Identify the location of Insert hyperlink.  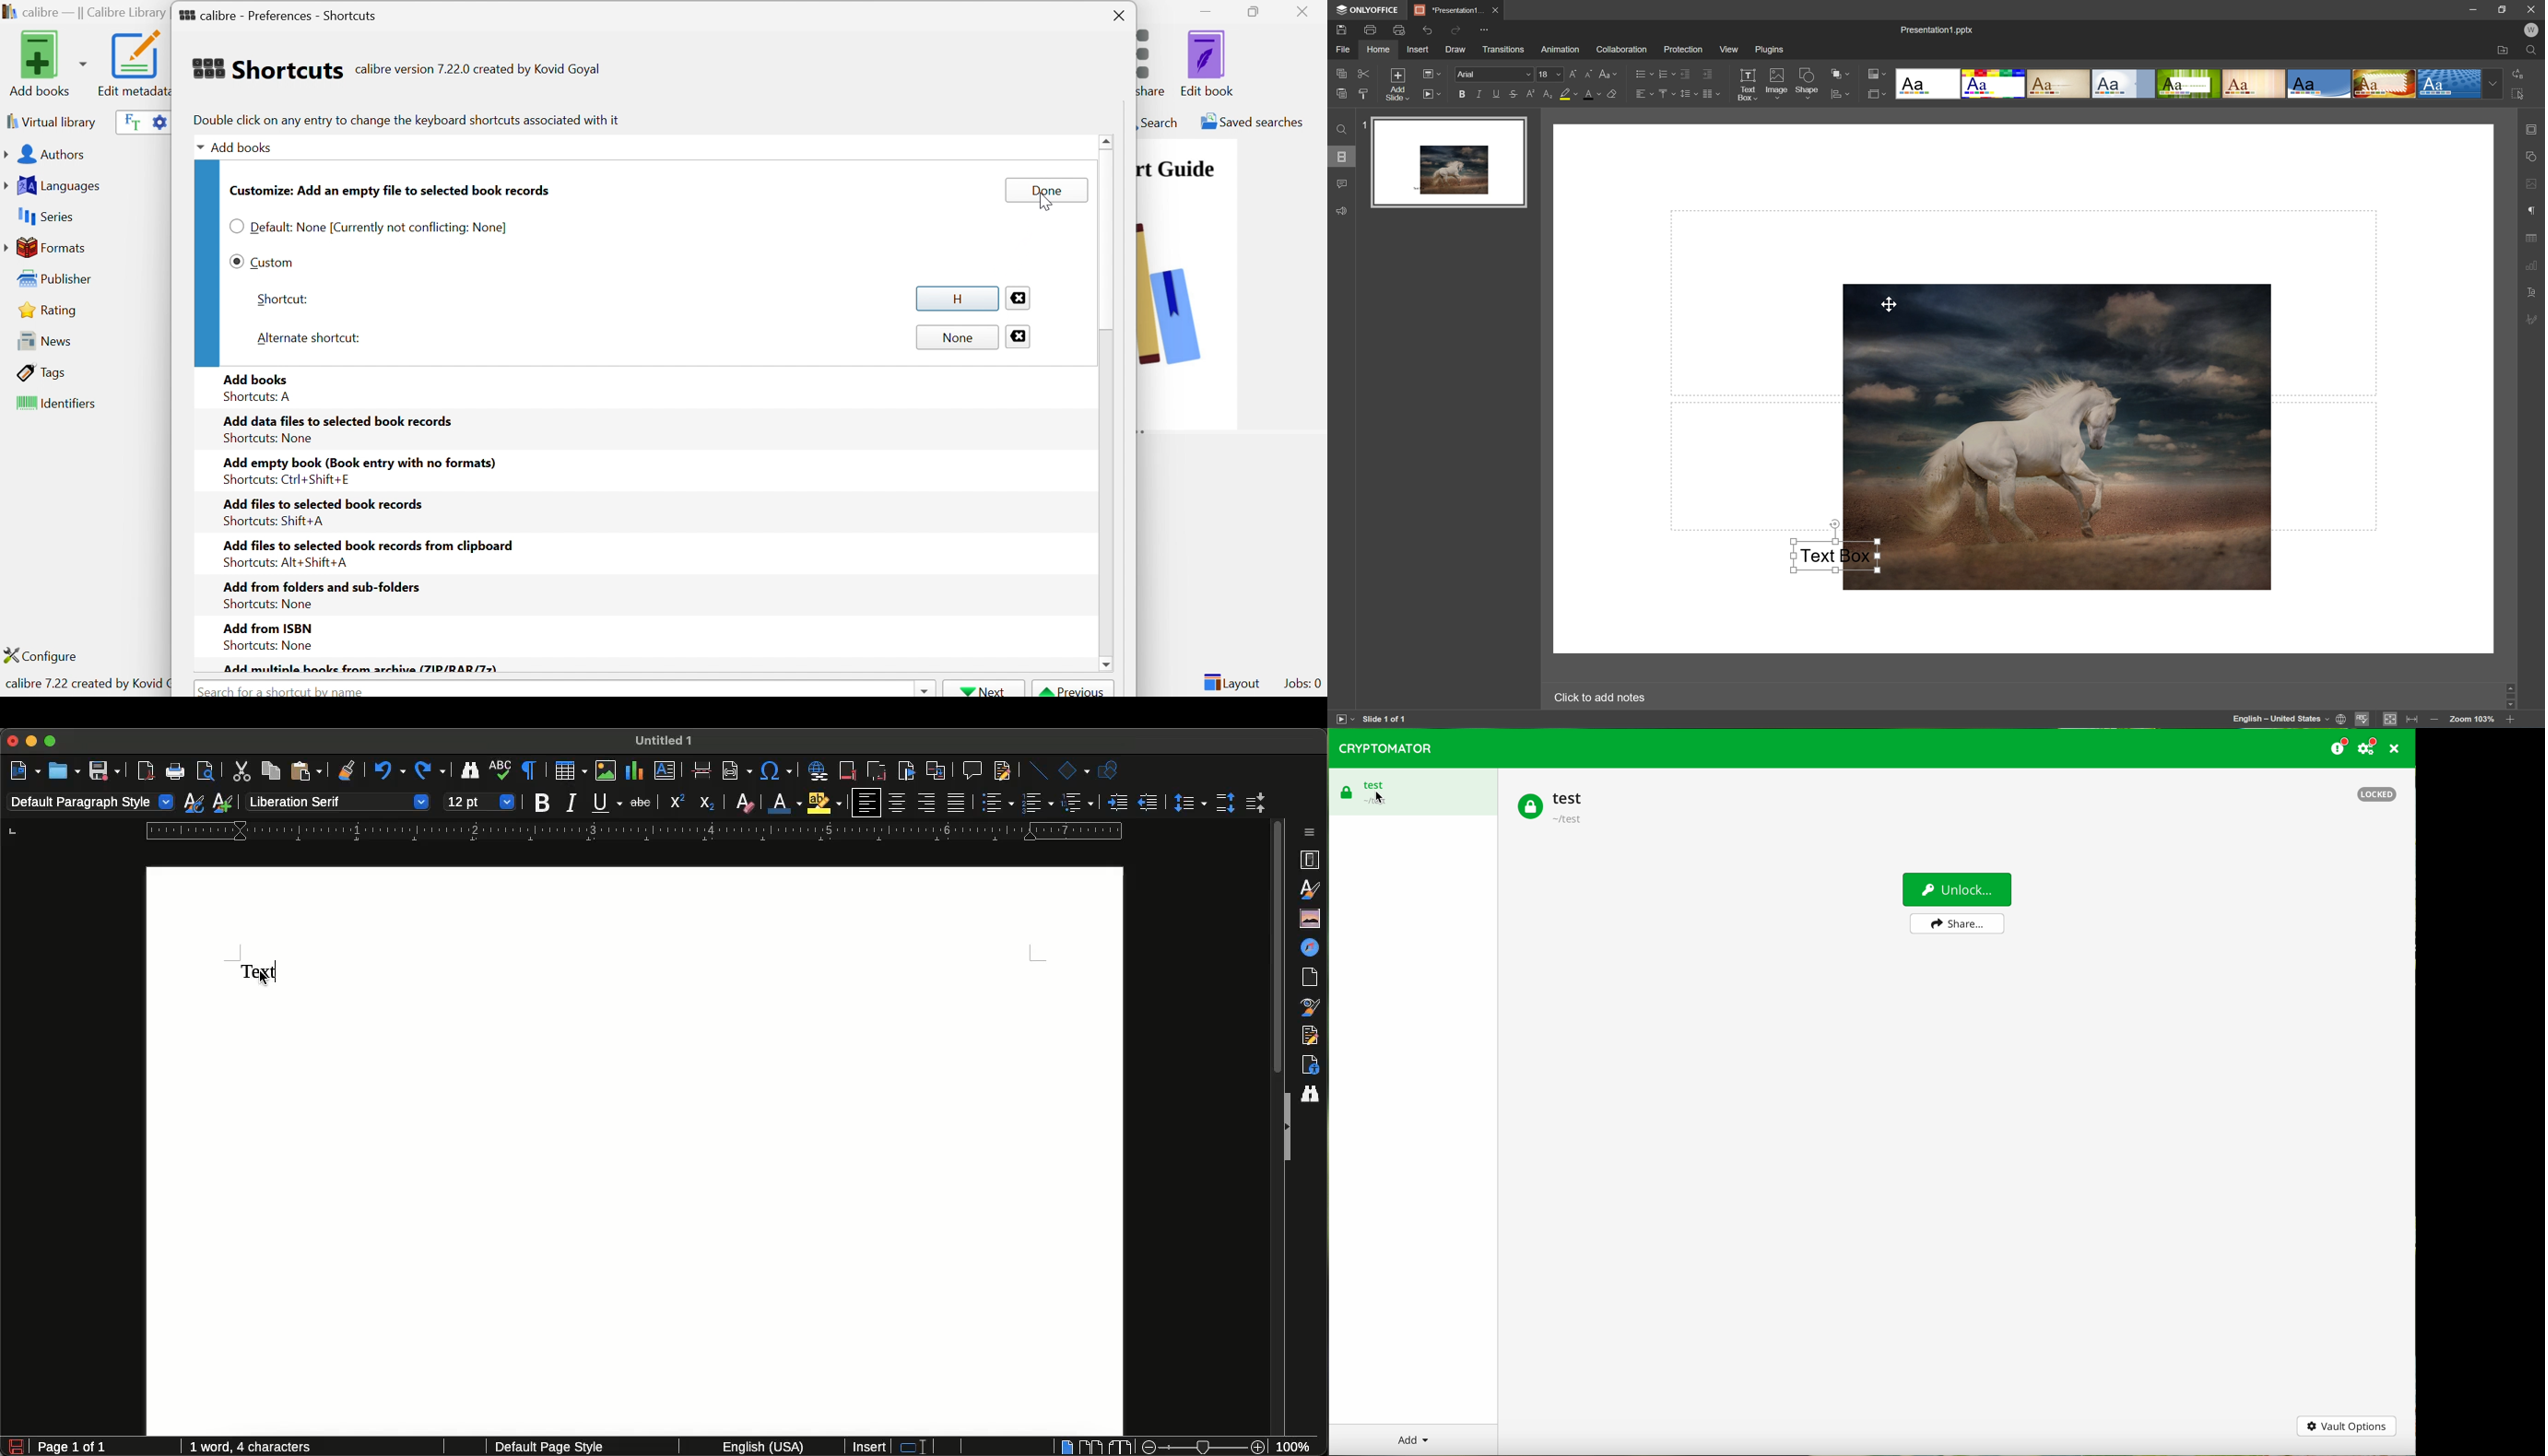
(818, 772).